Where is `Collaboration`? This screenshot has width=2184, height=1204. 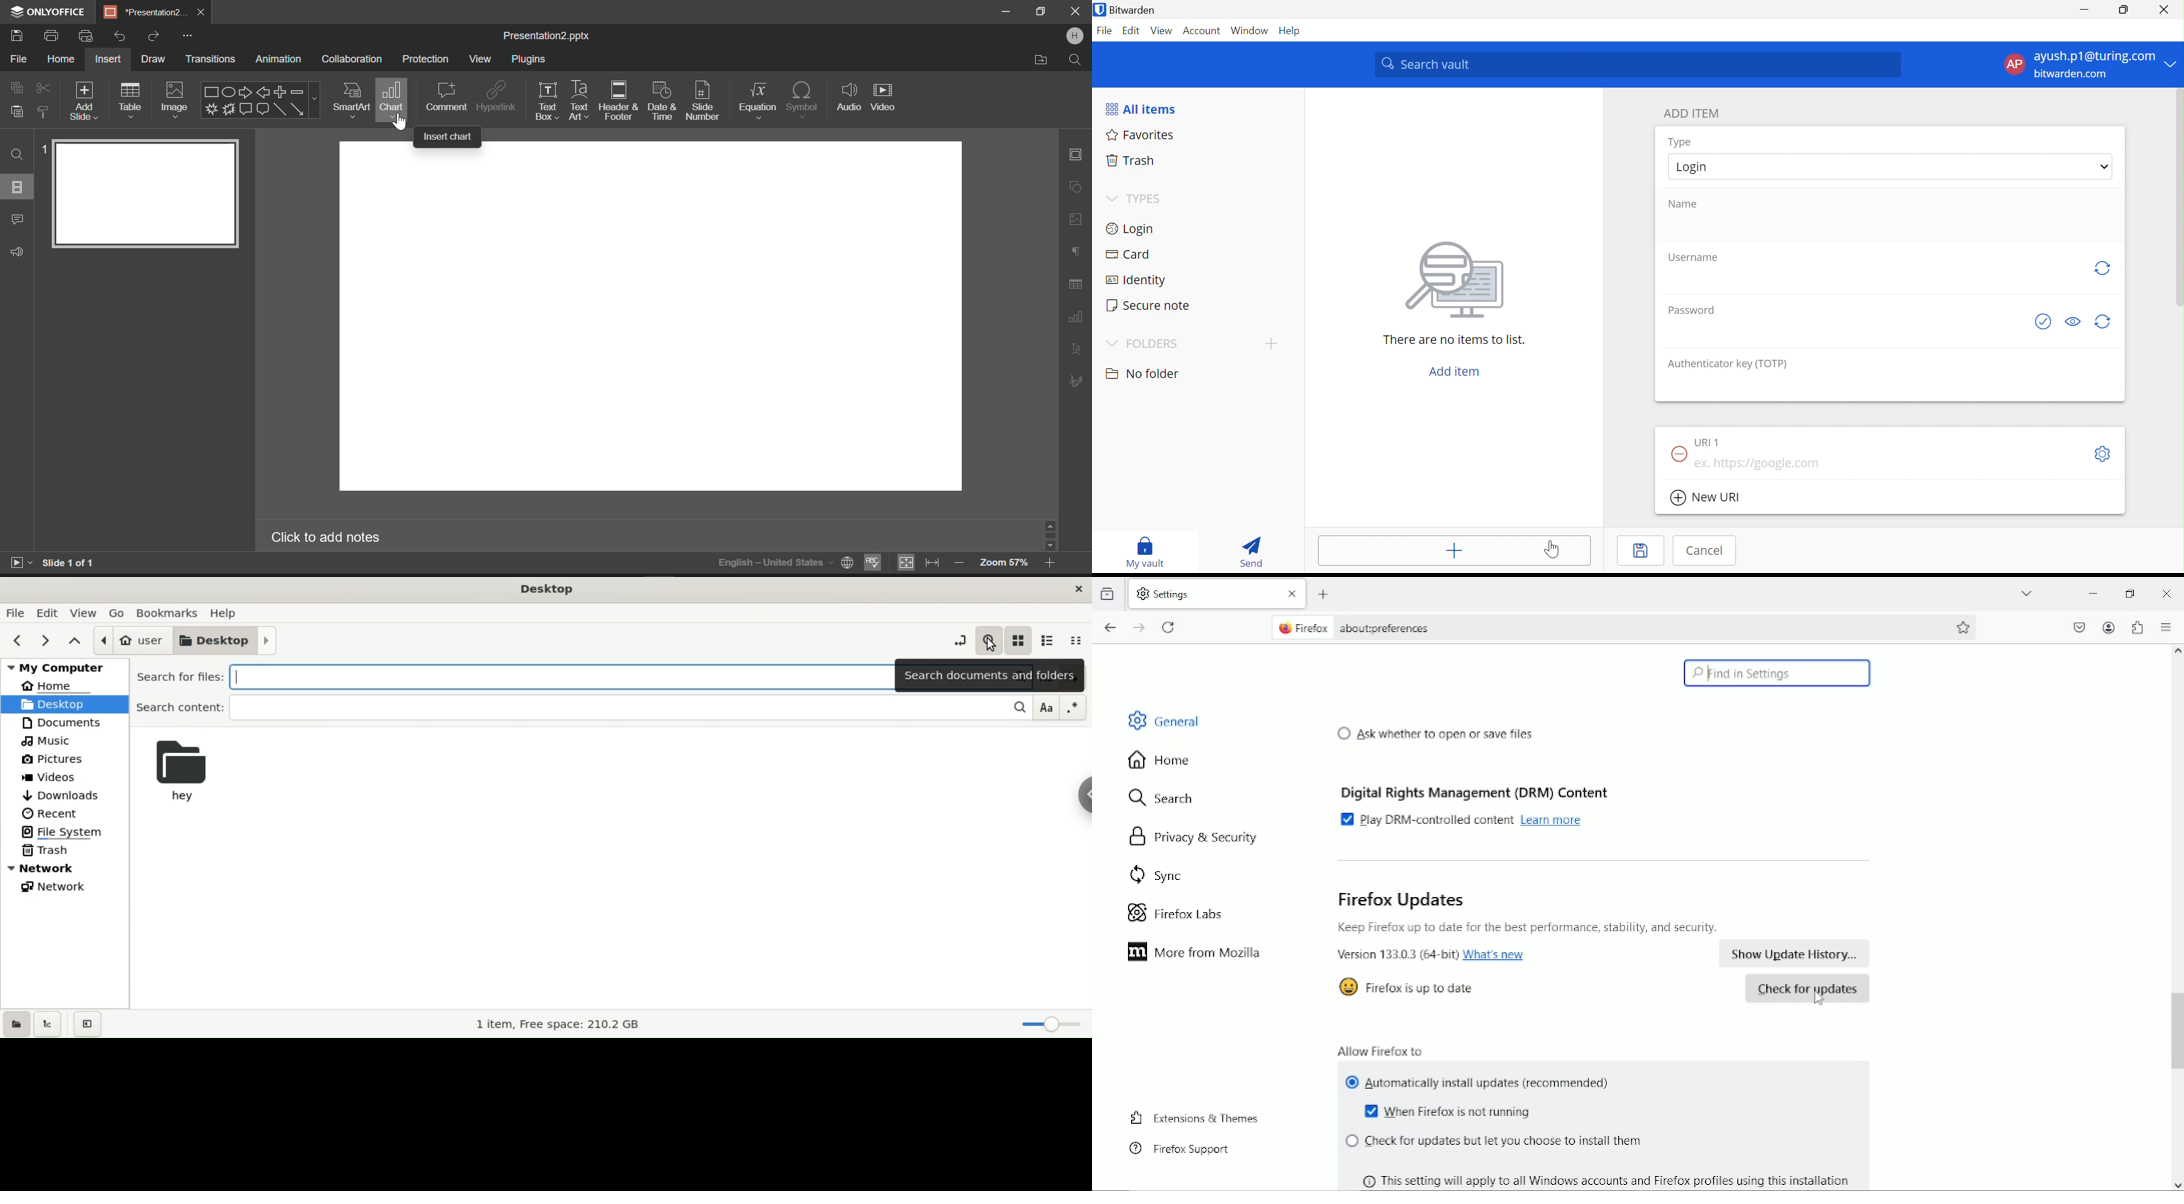 Collaboration is located at coordinates (351, 59).